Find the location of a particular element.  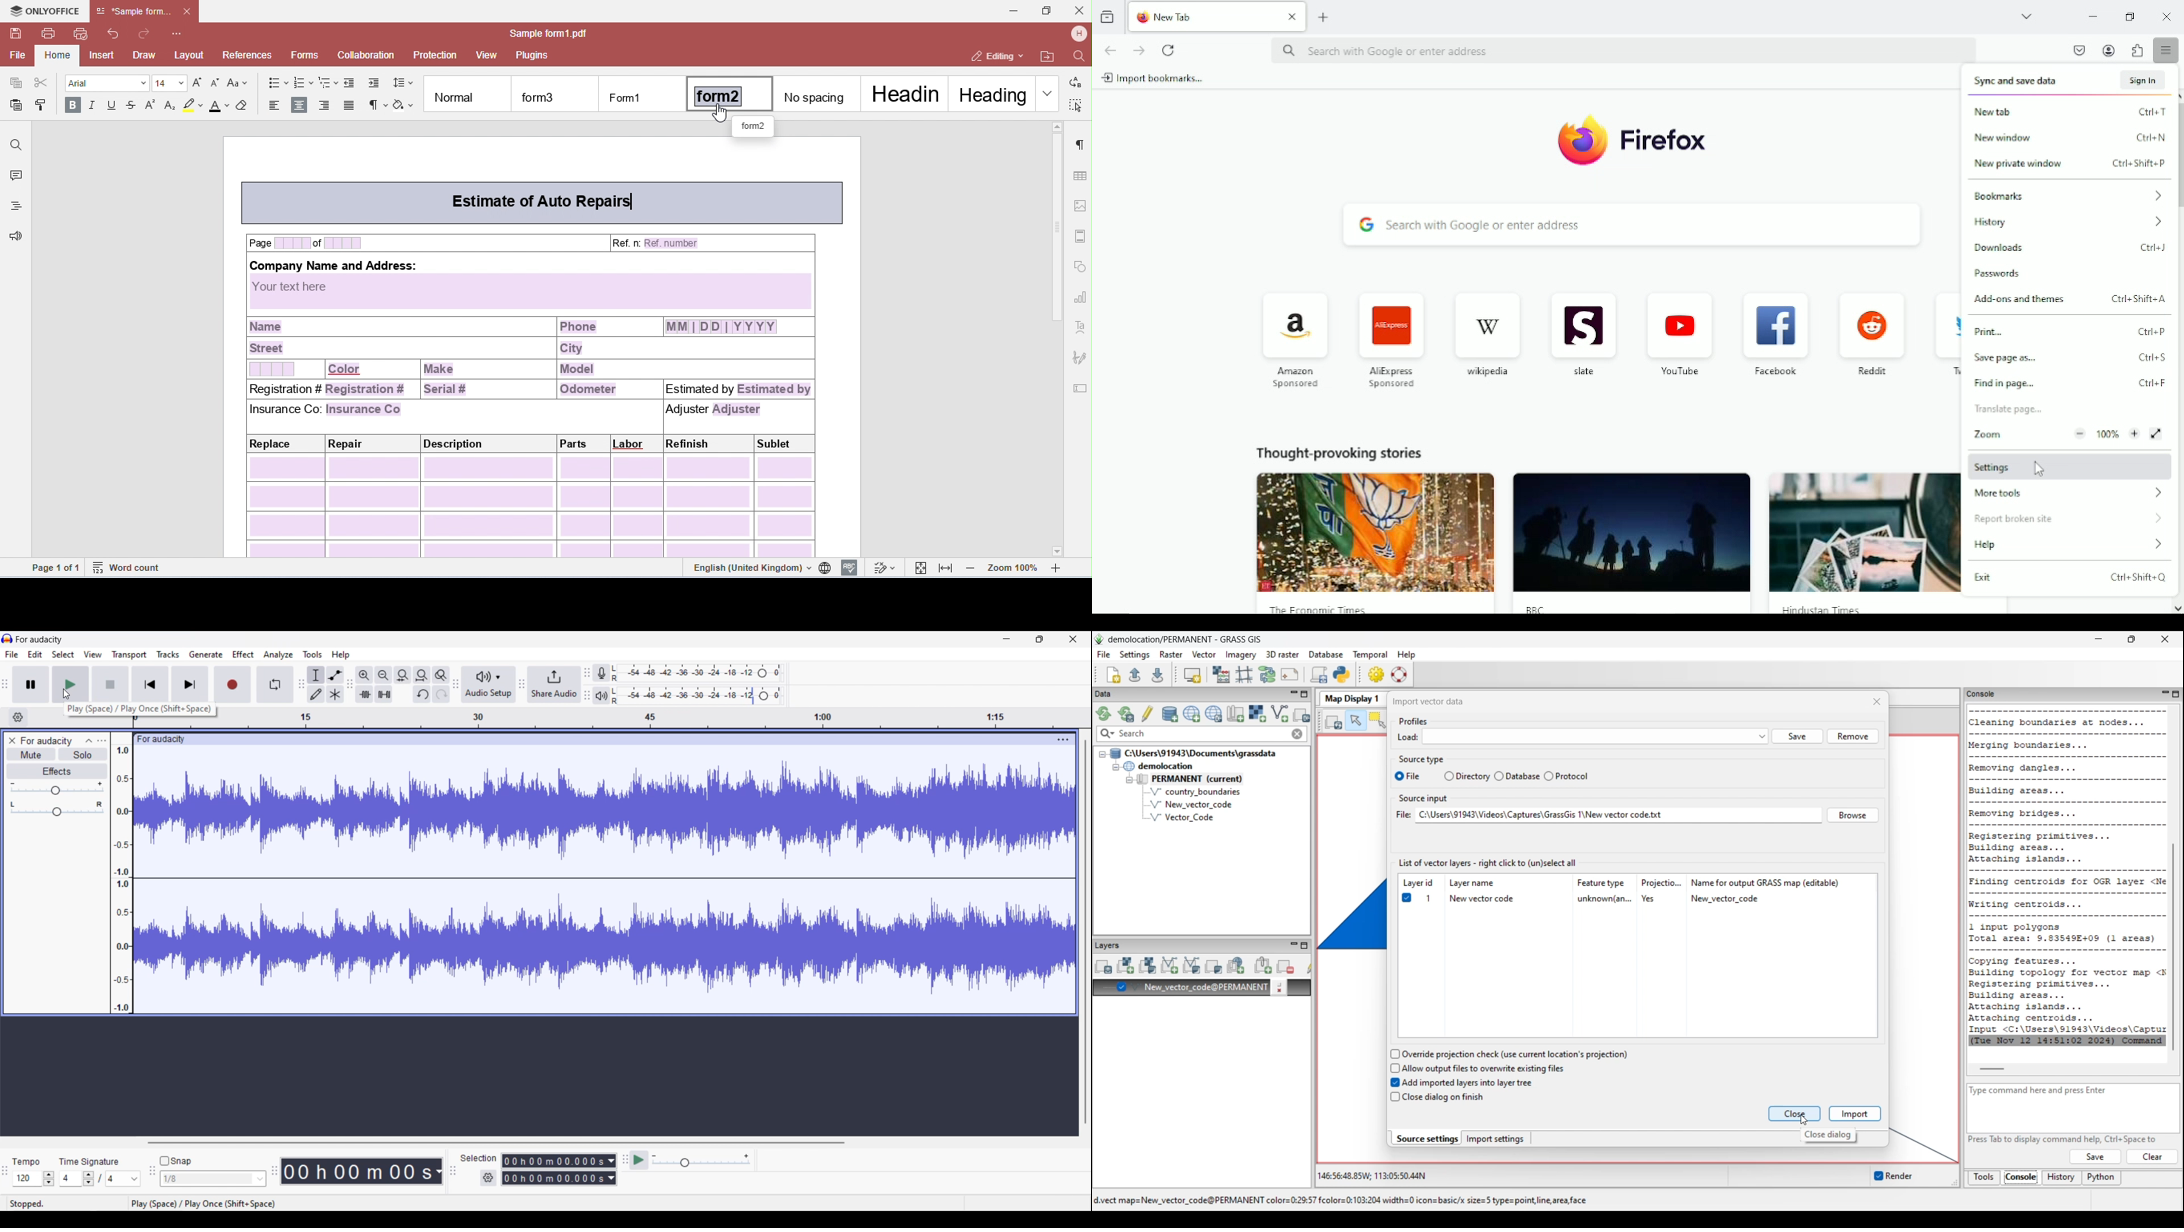

search bar is located at coordinates (1635, 224).